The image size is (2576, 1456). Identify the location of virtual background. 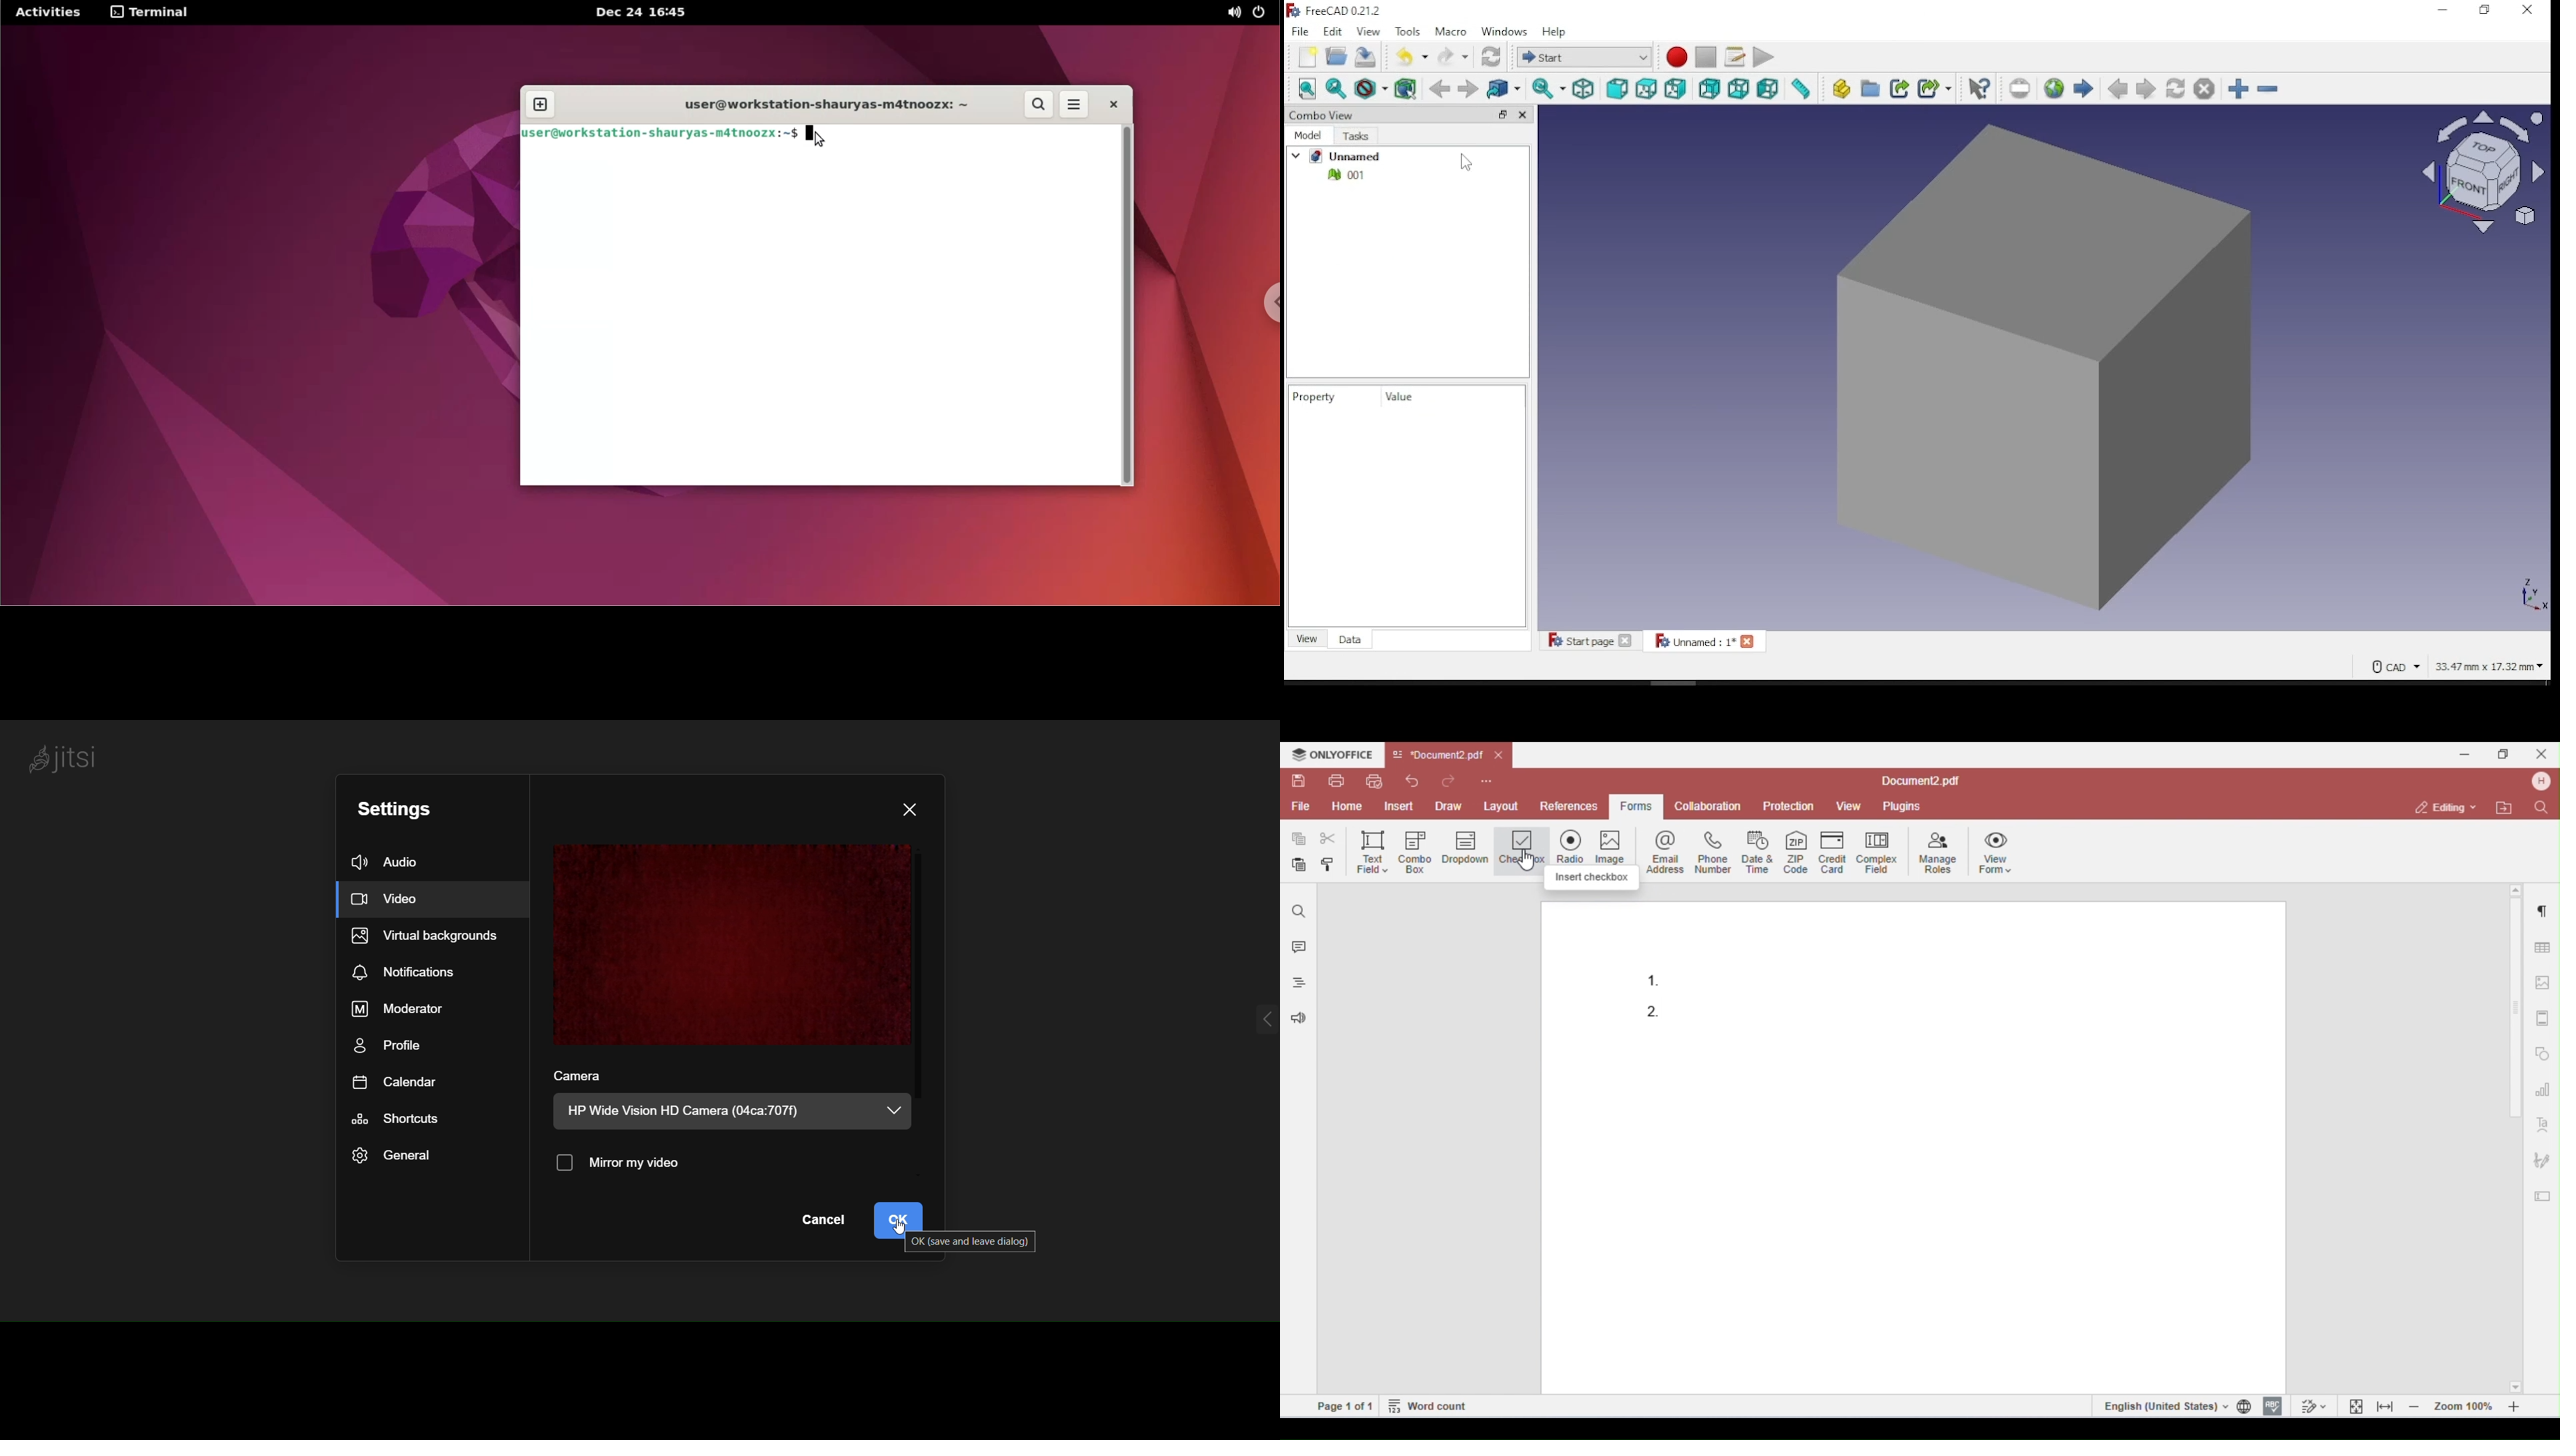
(435, 935).